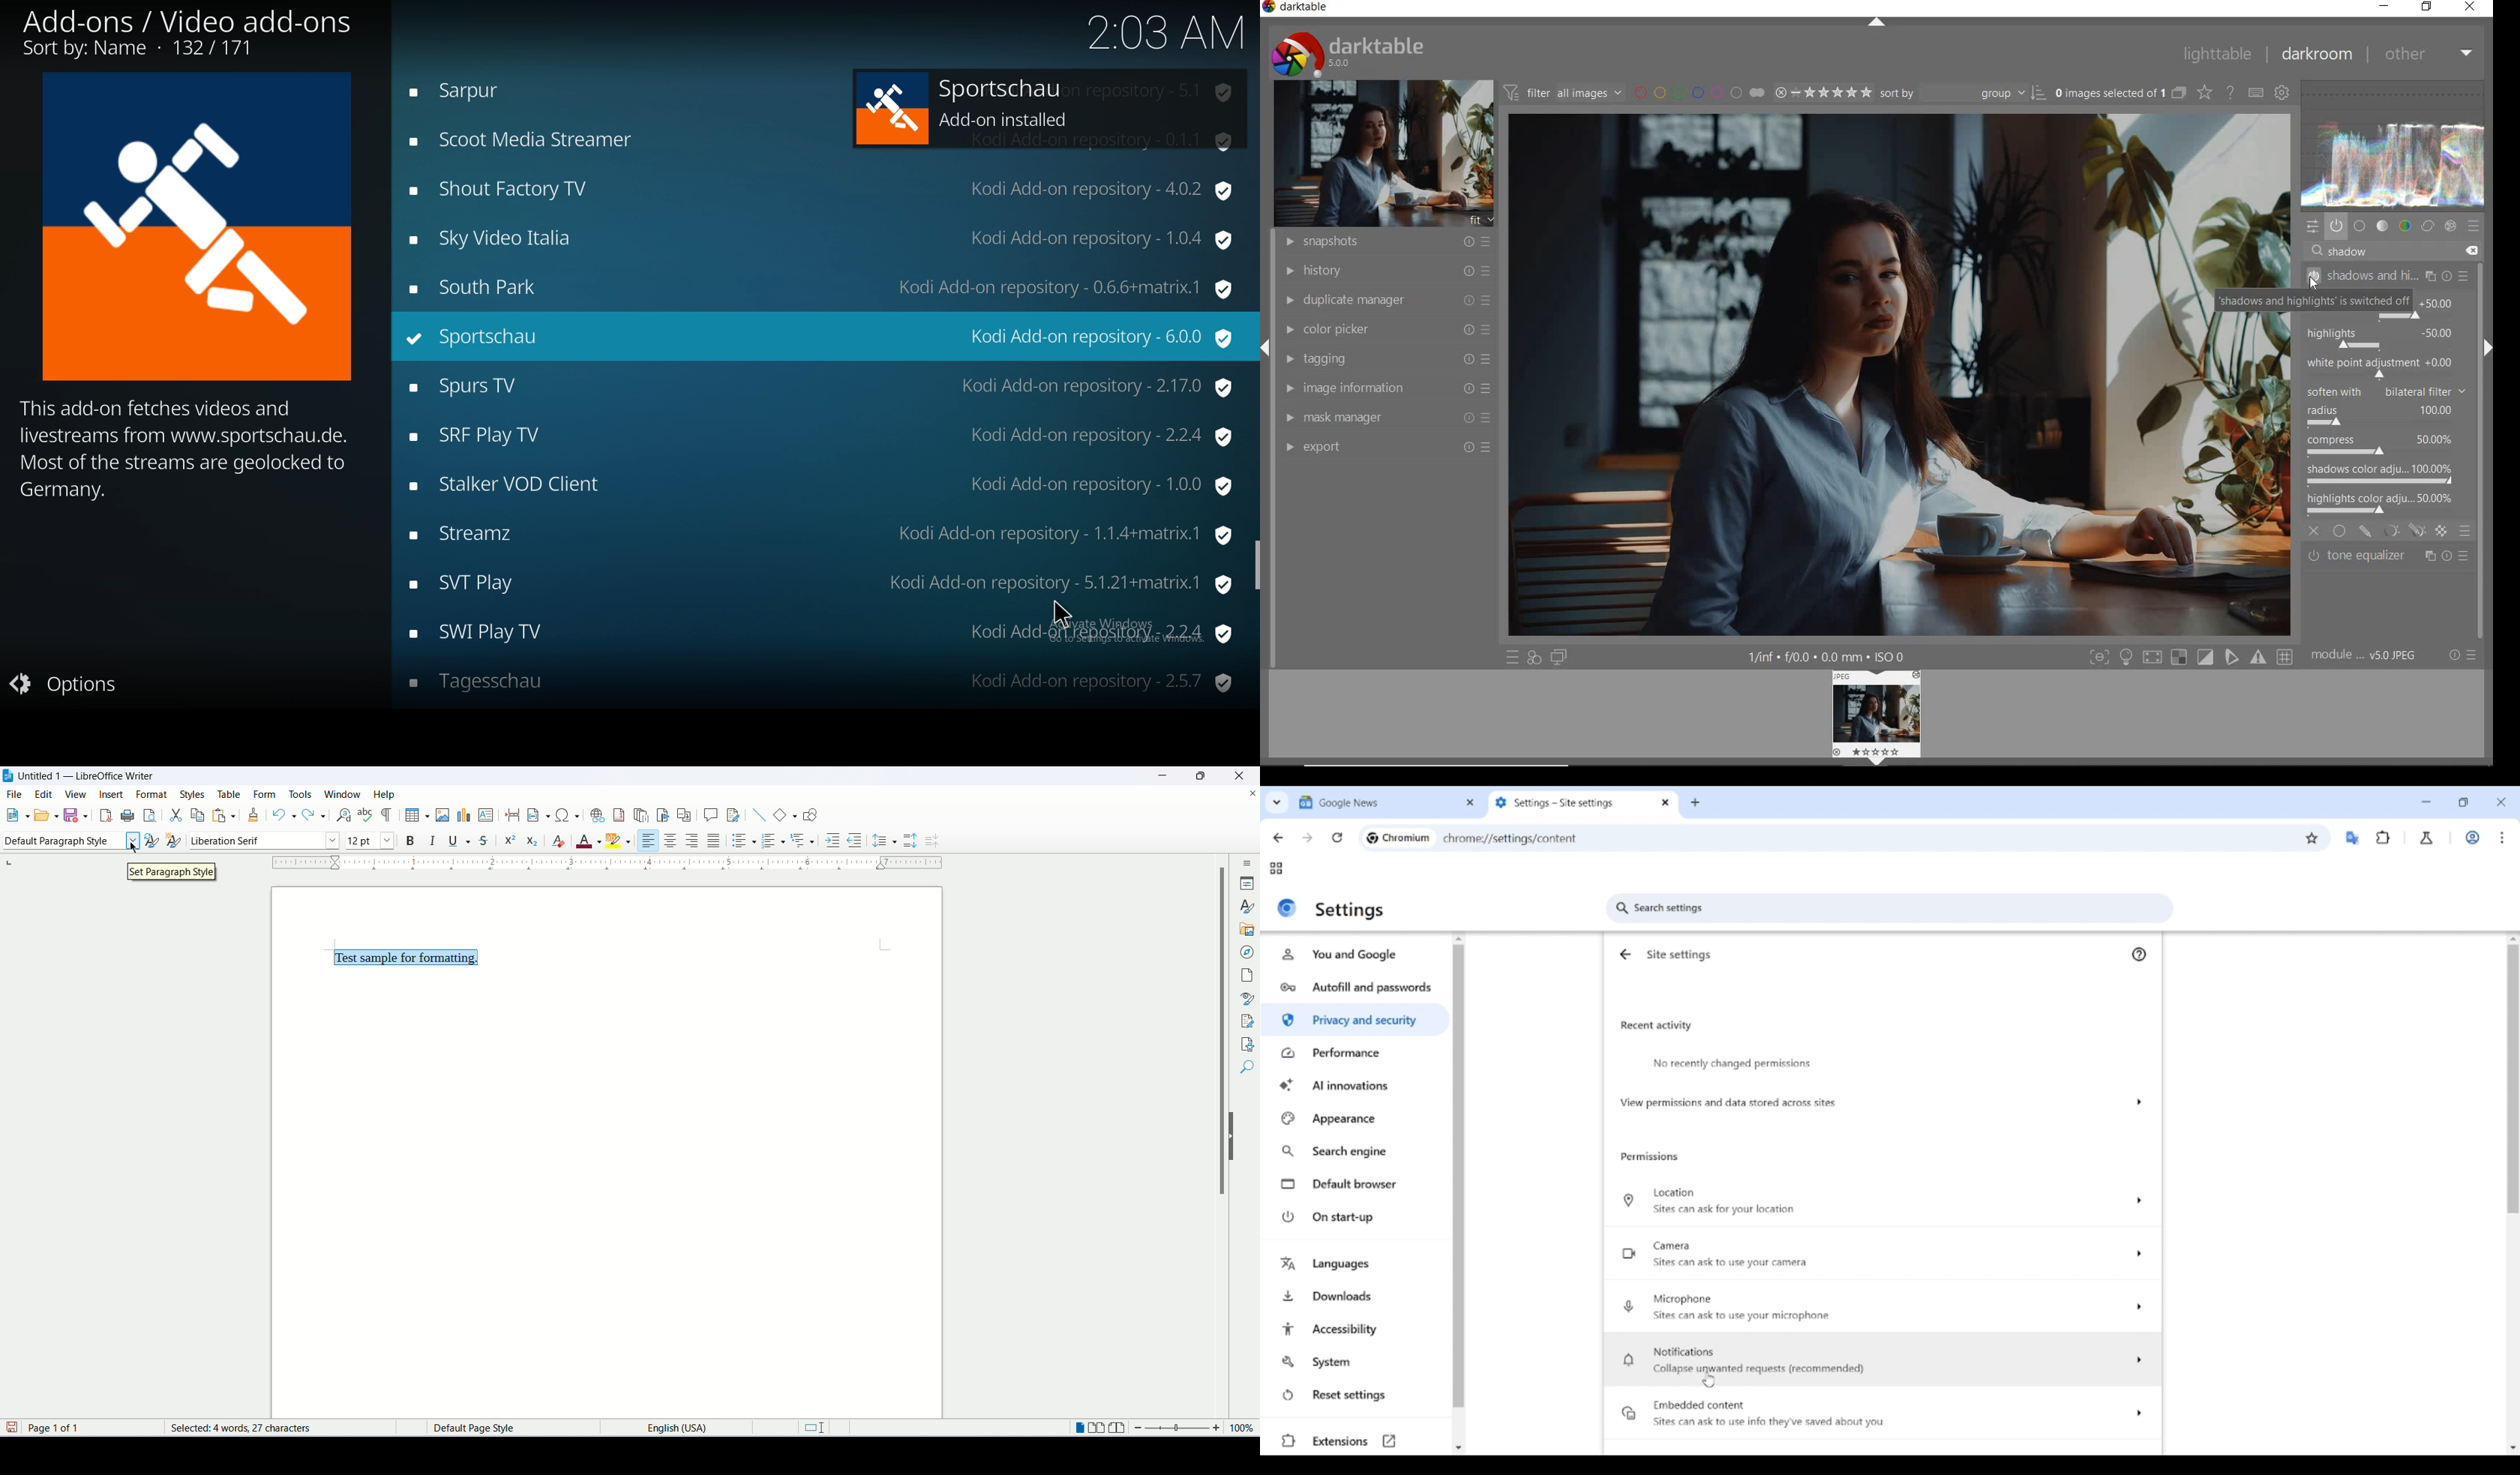 This screenshot has width=2520, height=1484. I want to click on close, so click(2314, 529).